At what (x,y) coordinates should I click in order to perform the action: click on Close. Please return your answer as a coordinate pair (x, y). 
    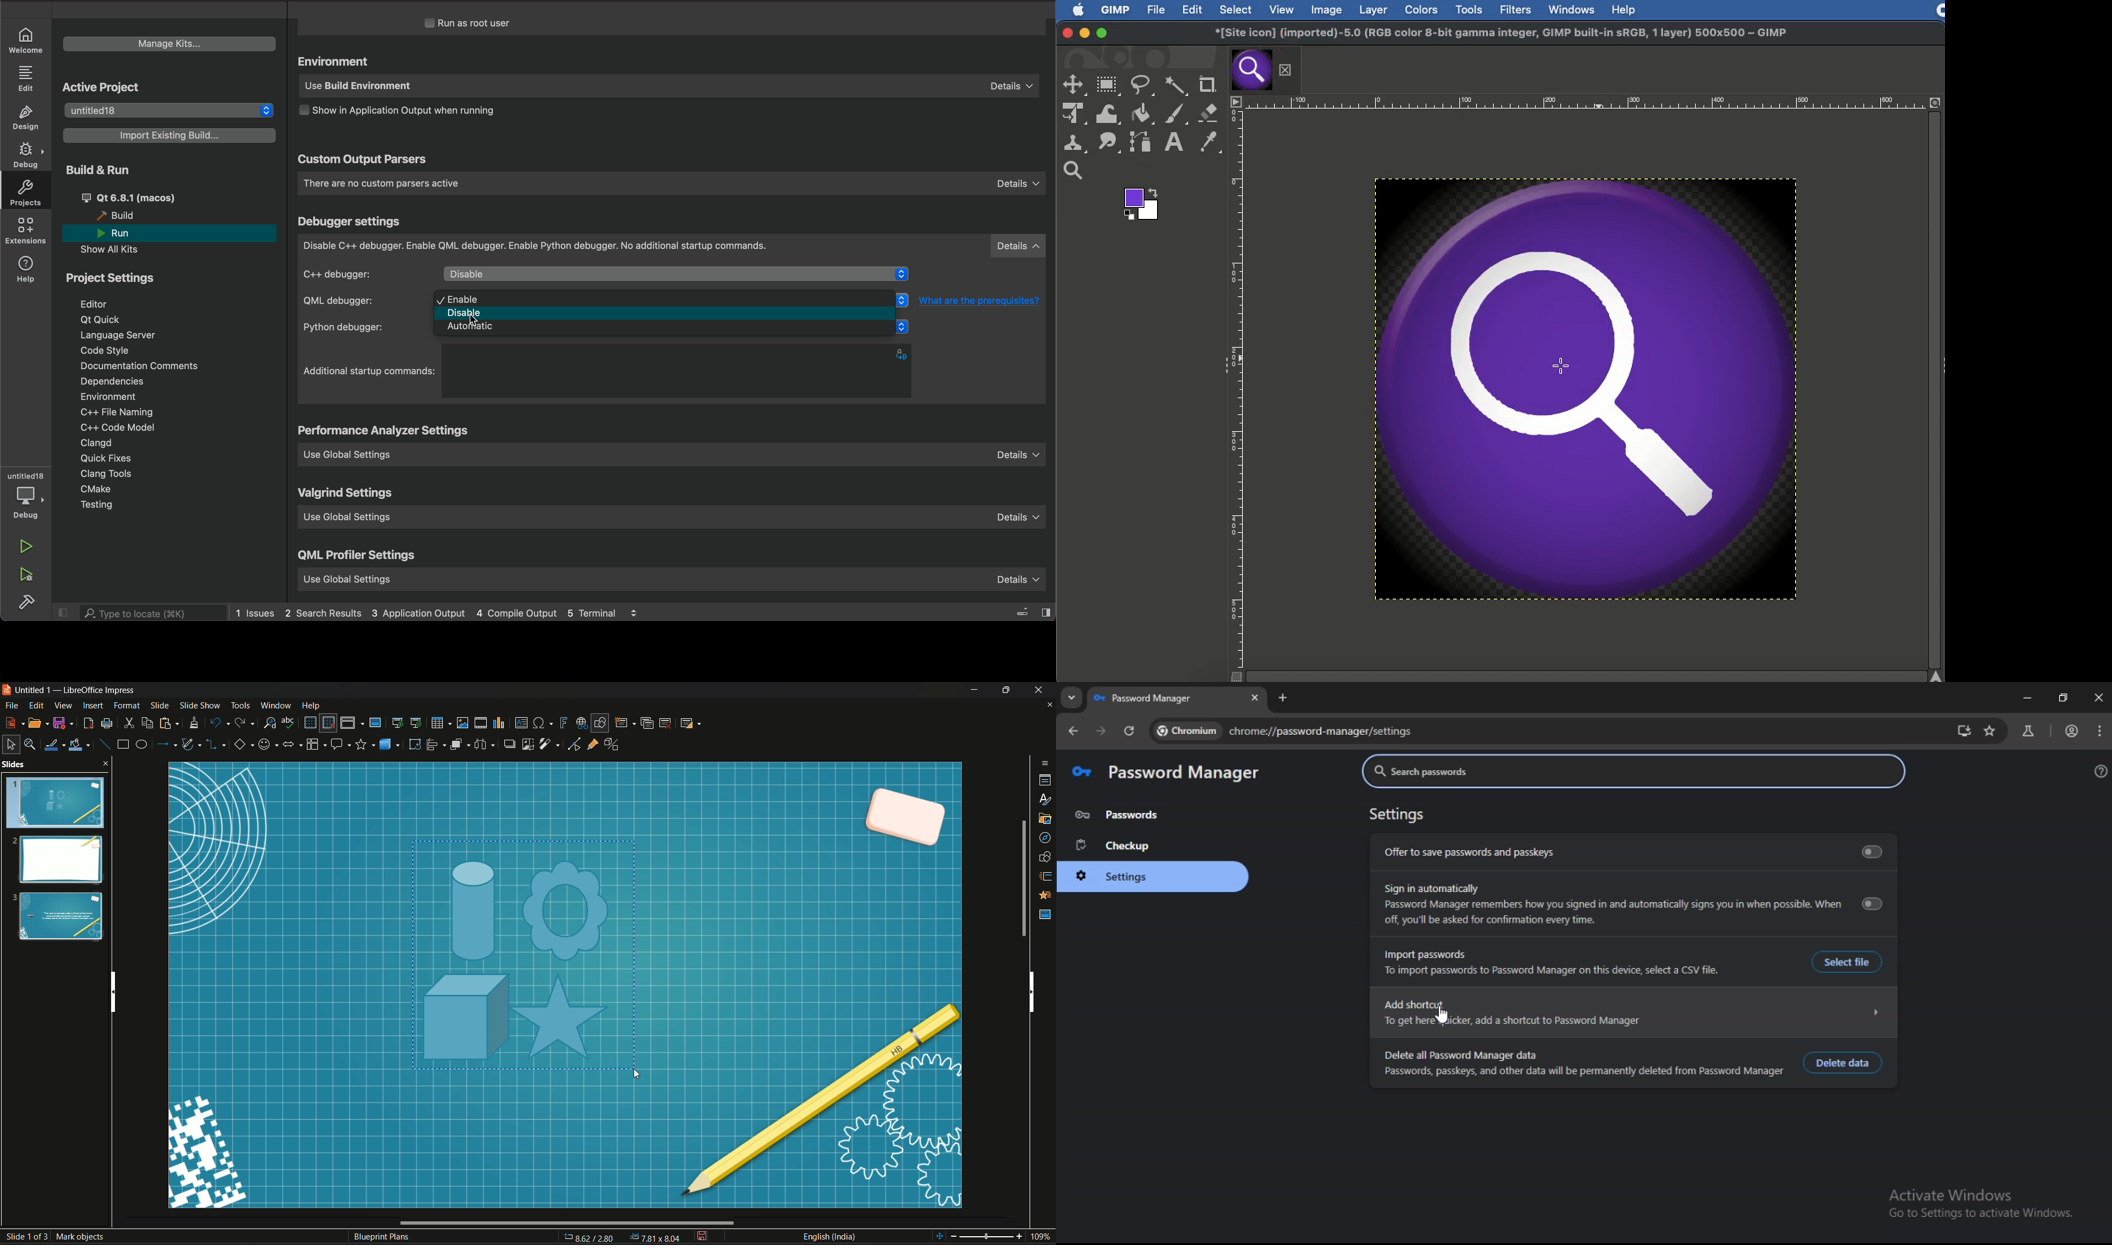
    Looking at the image, I should click on (1067, 32).